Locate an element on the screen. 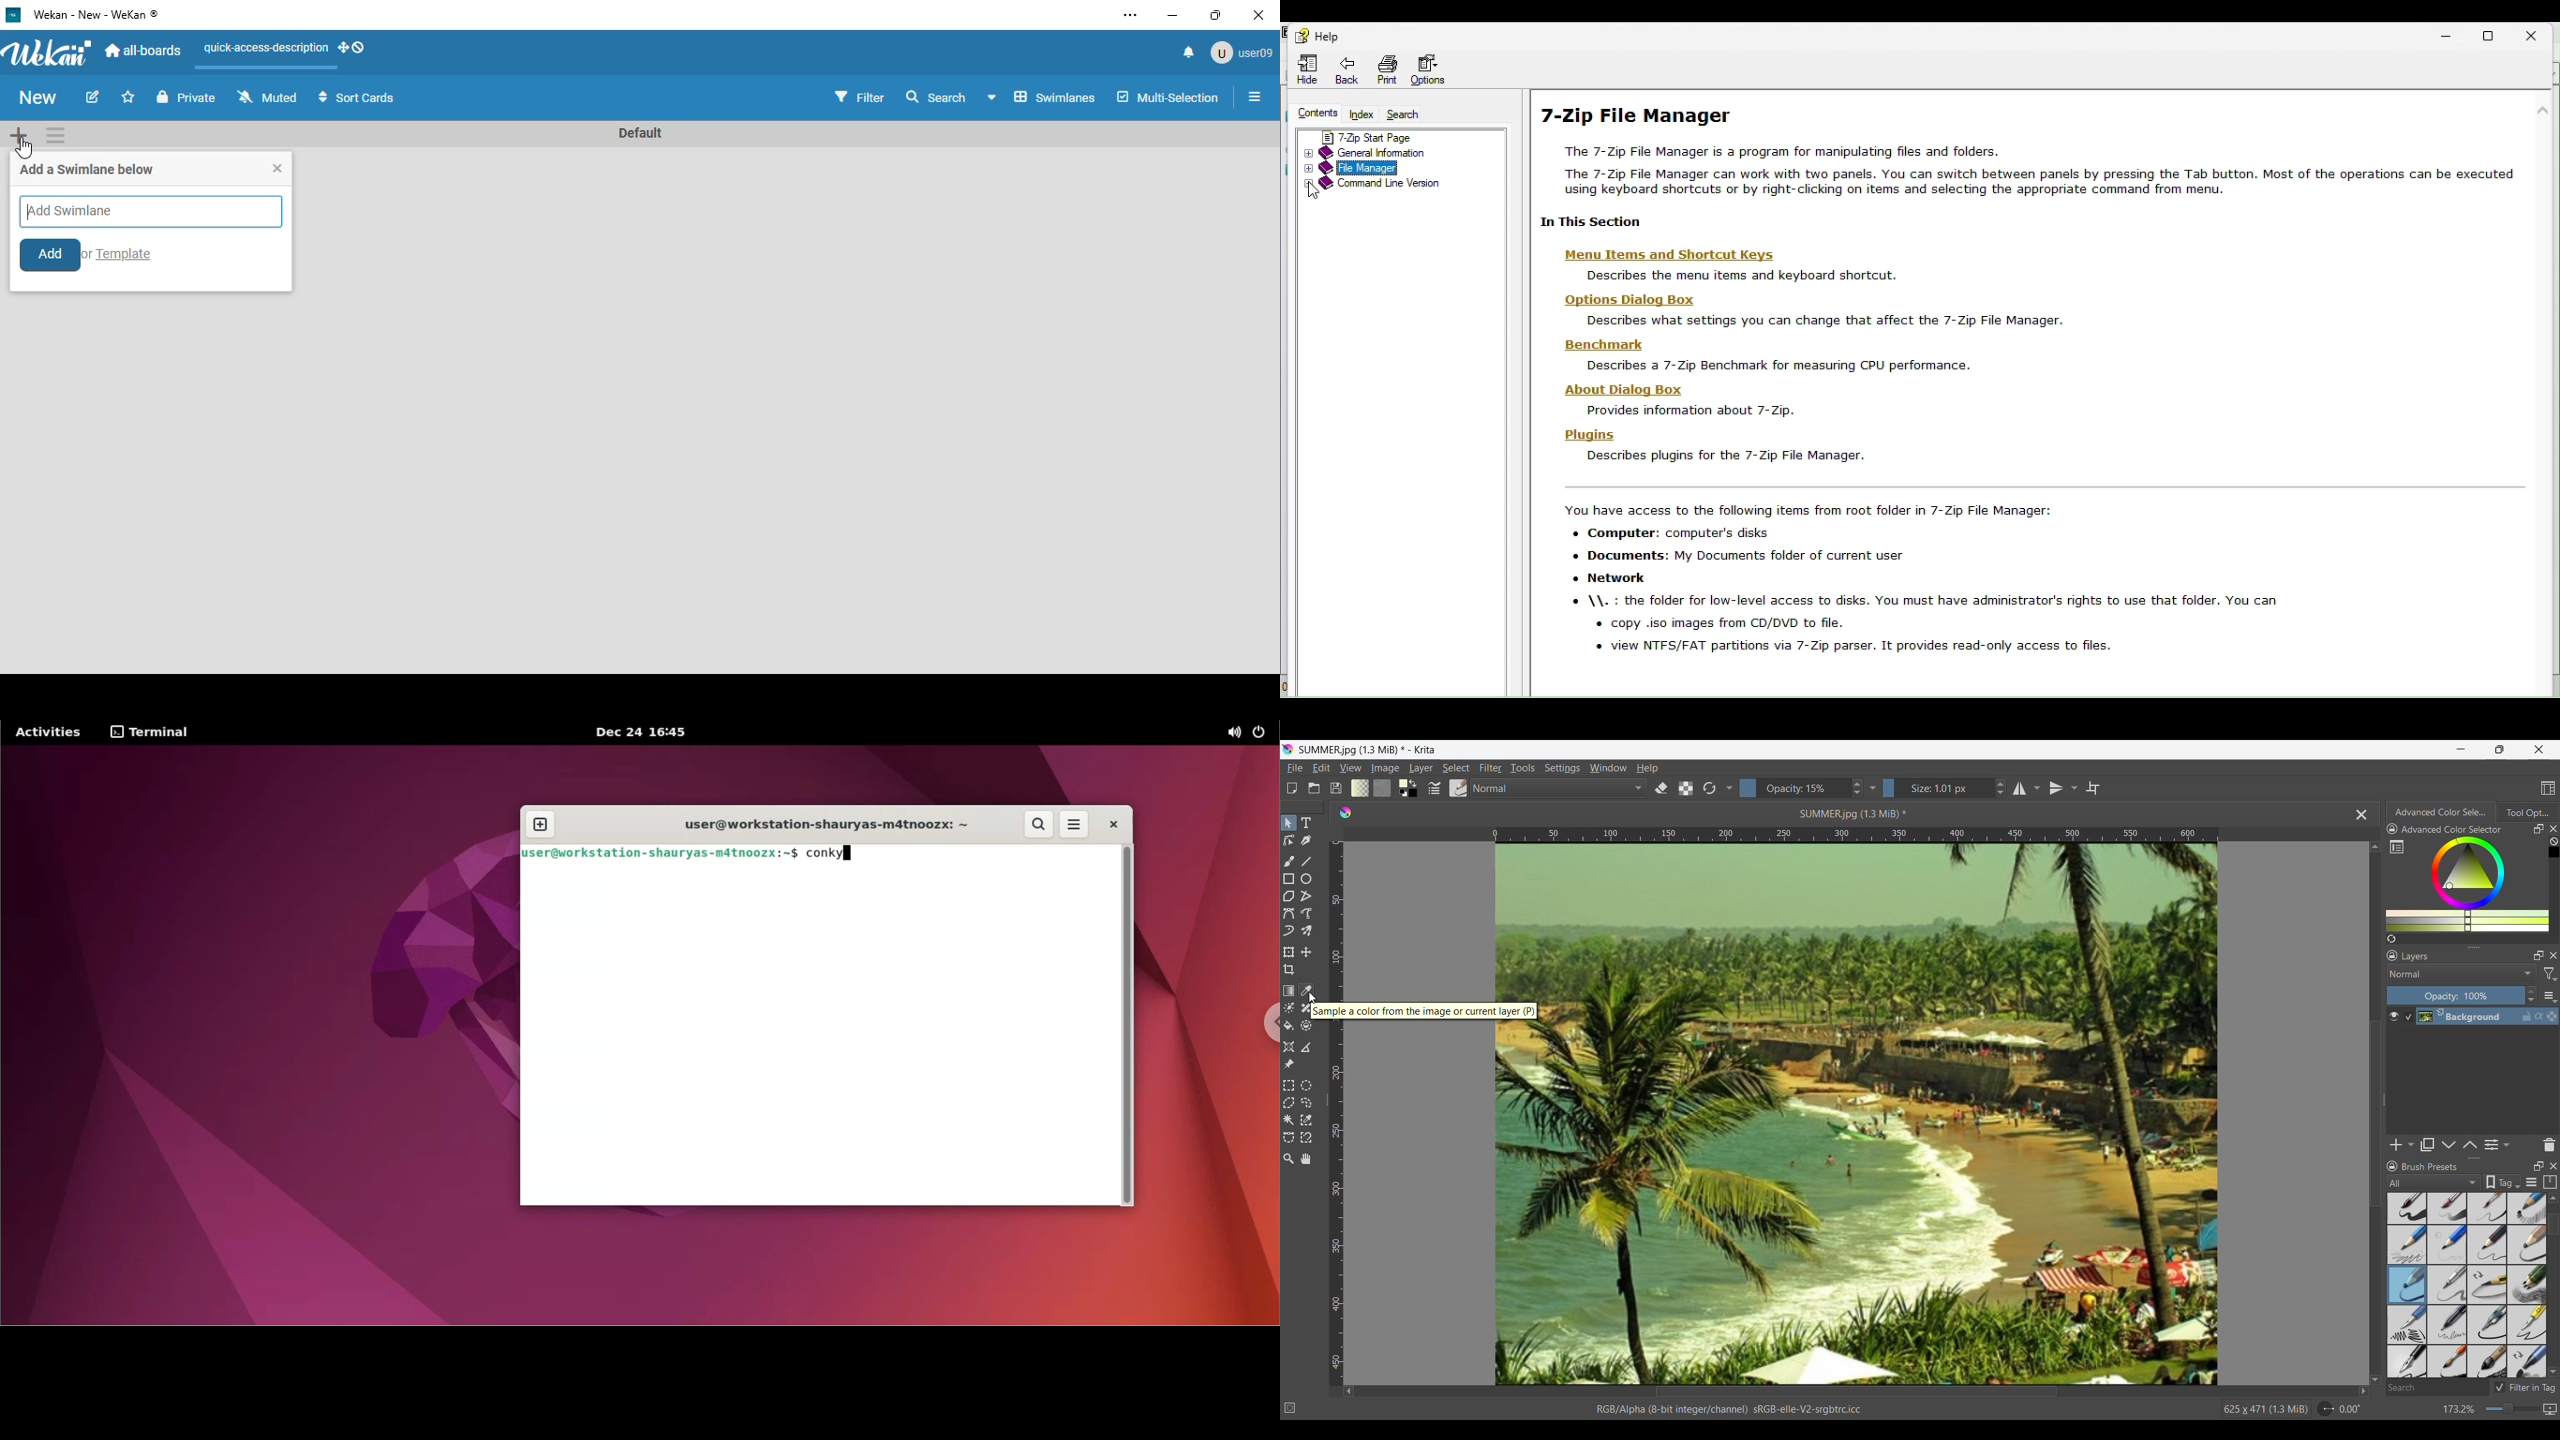 The image size is (2576, 1456). Horizontal slide bar is located at coordinates (1856, 1391).